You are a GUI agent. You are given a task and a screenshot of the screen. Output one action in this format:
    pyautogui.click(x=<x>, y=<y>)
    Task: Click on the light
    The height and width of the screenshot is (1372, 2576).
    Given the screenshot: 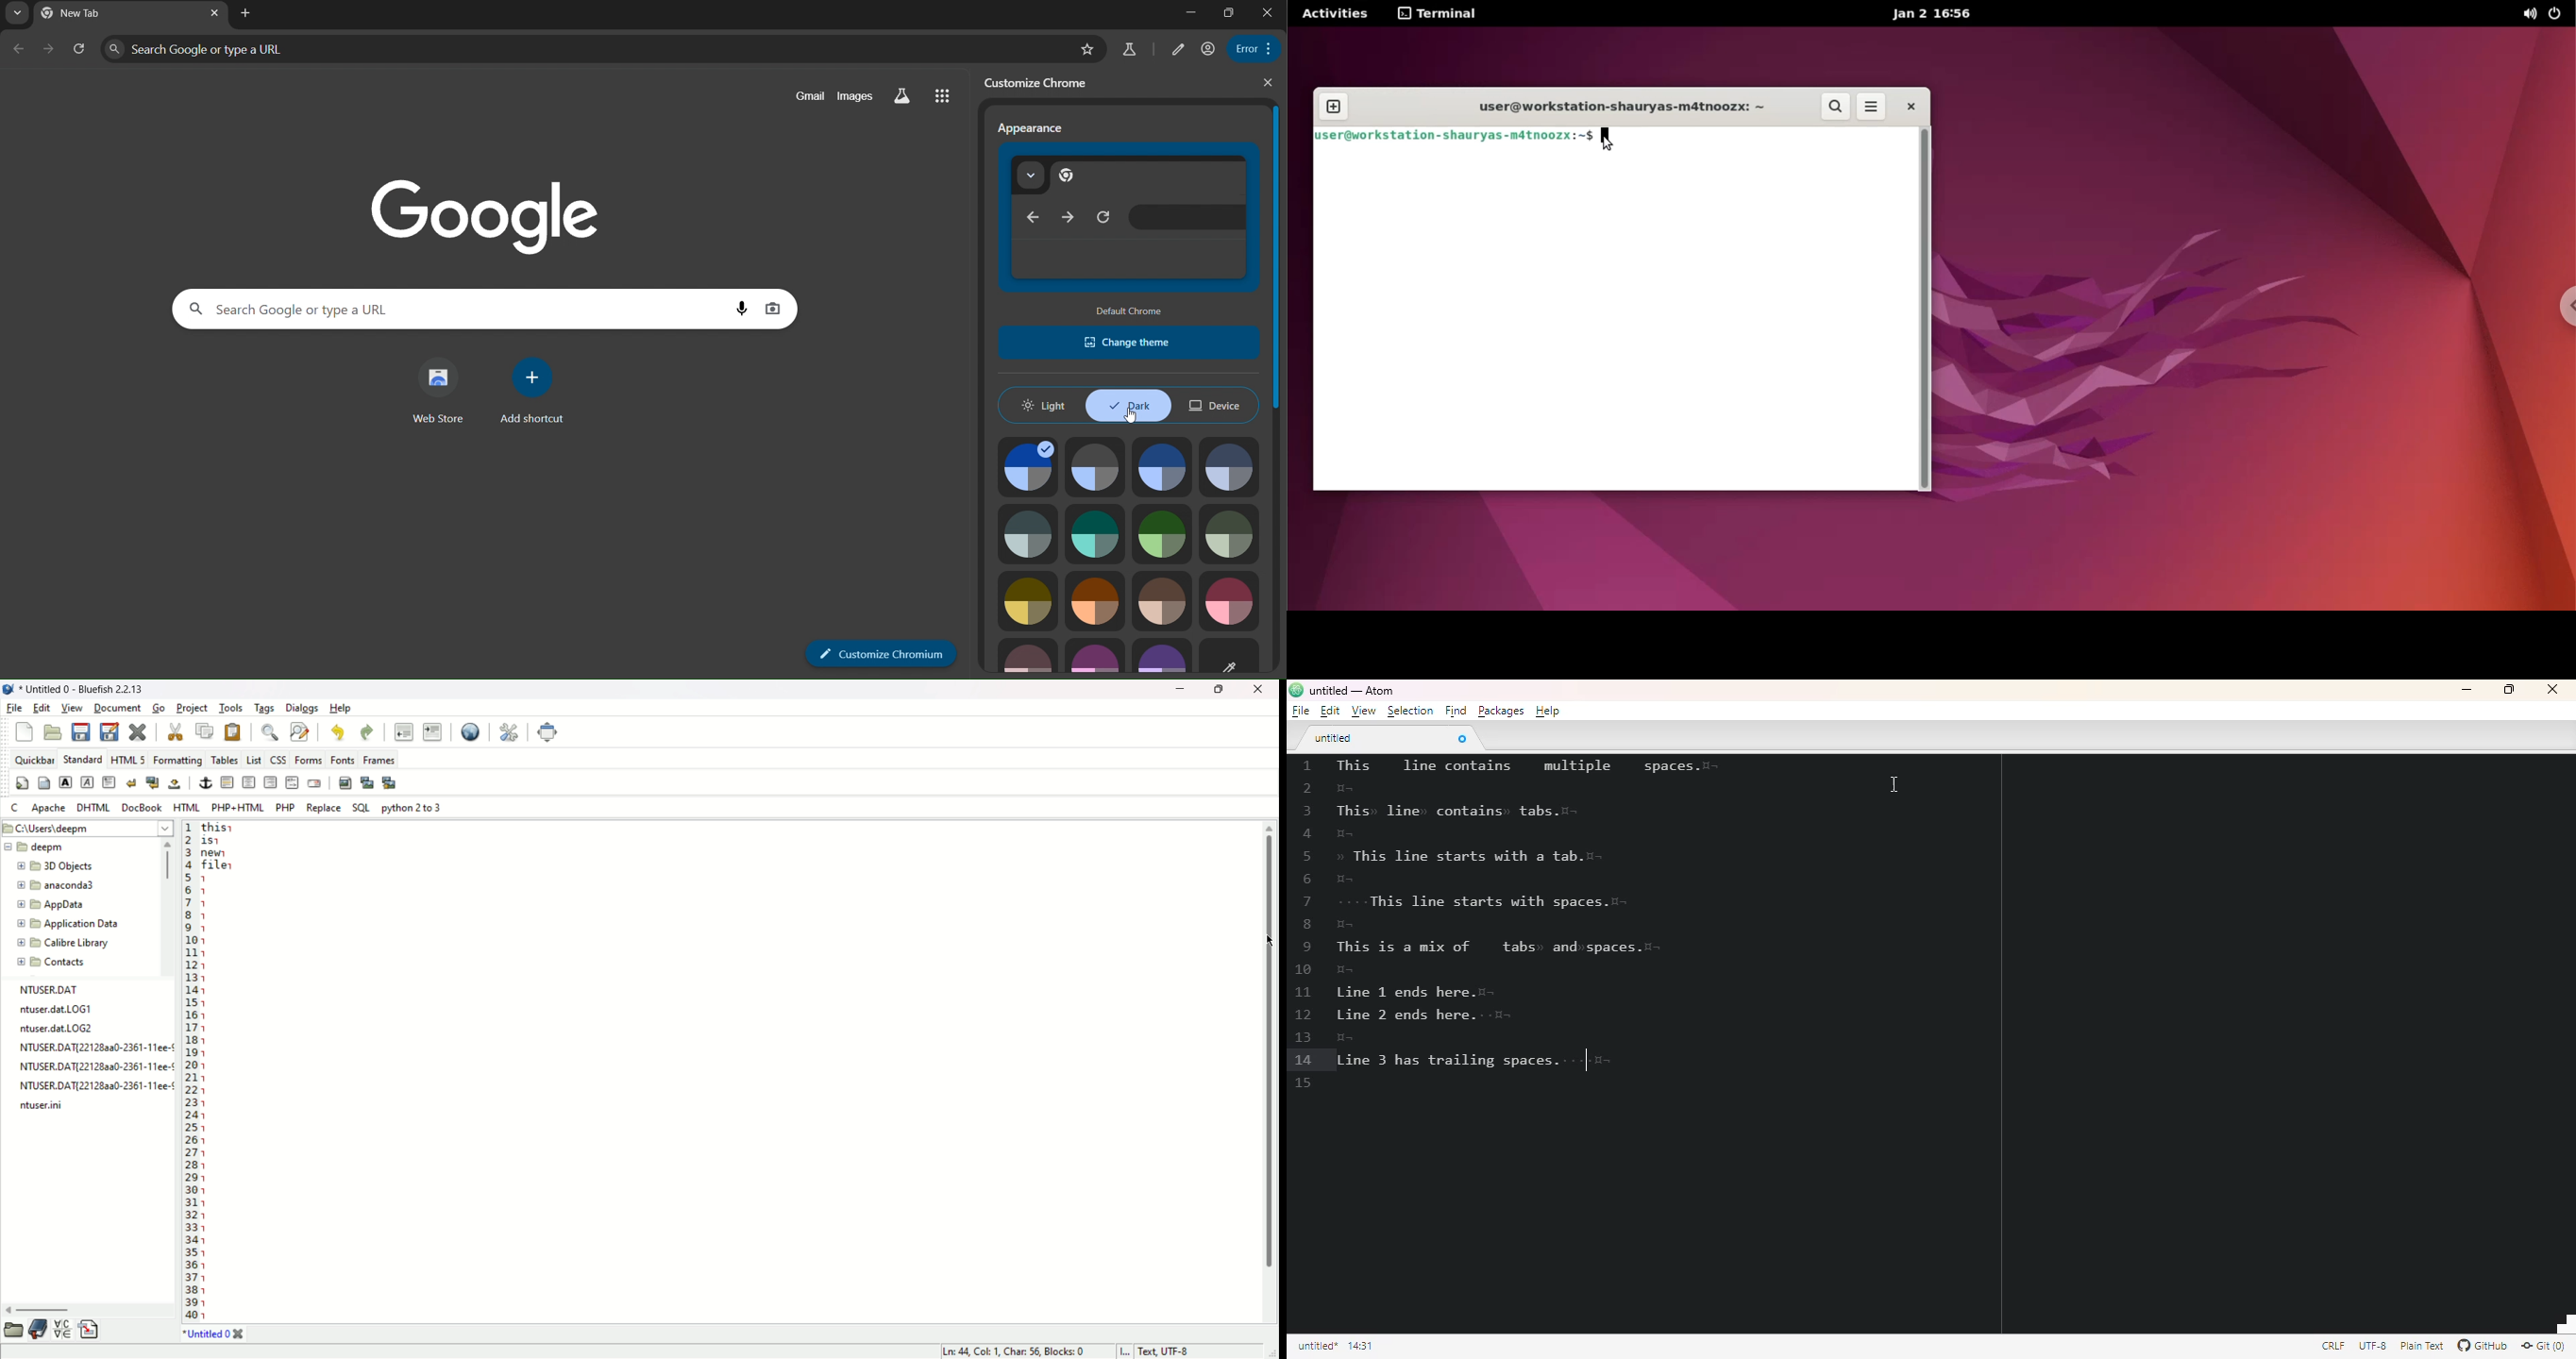 What is the action you would take?
    pyautogui.click(x=1044, y=405)
    